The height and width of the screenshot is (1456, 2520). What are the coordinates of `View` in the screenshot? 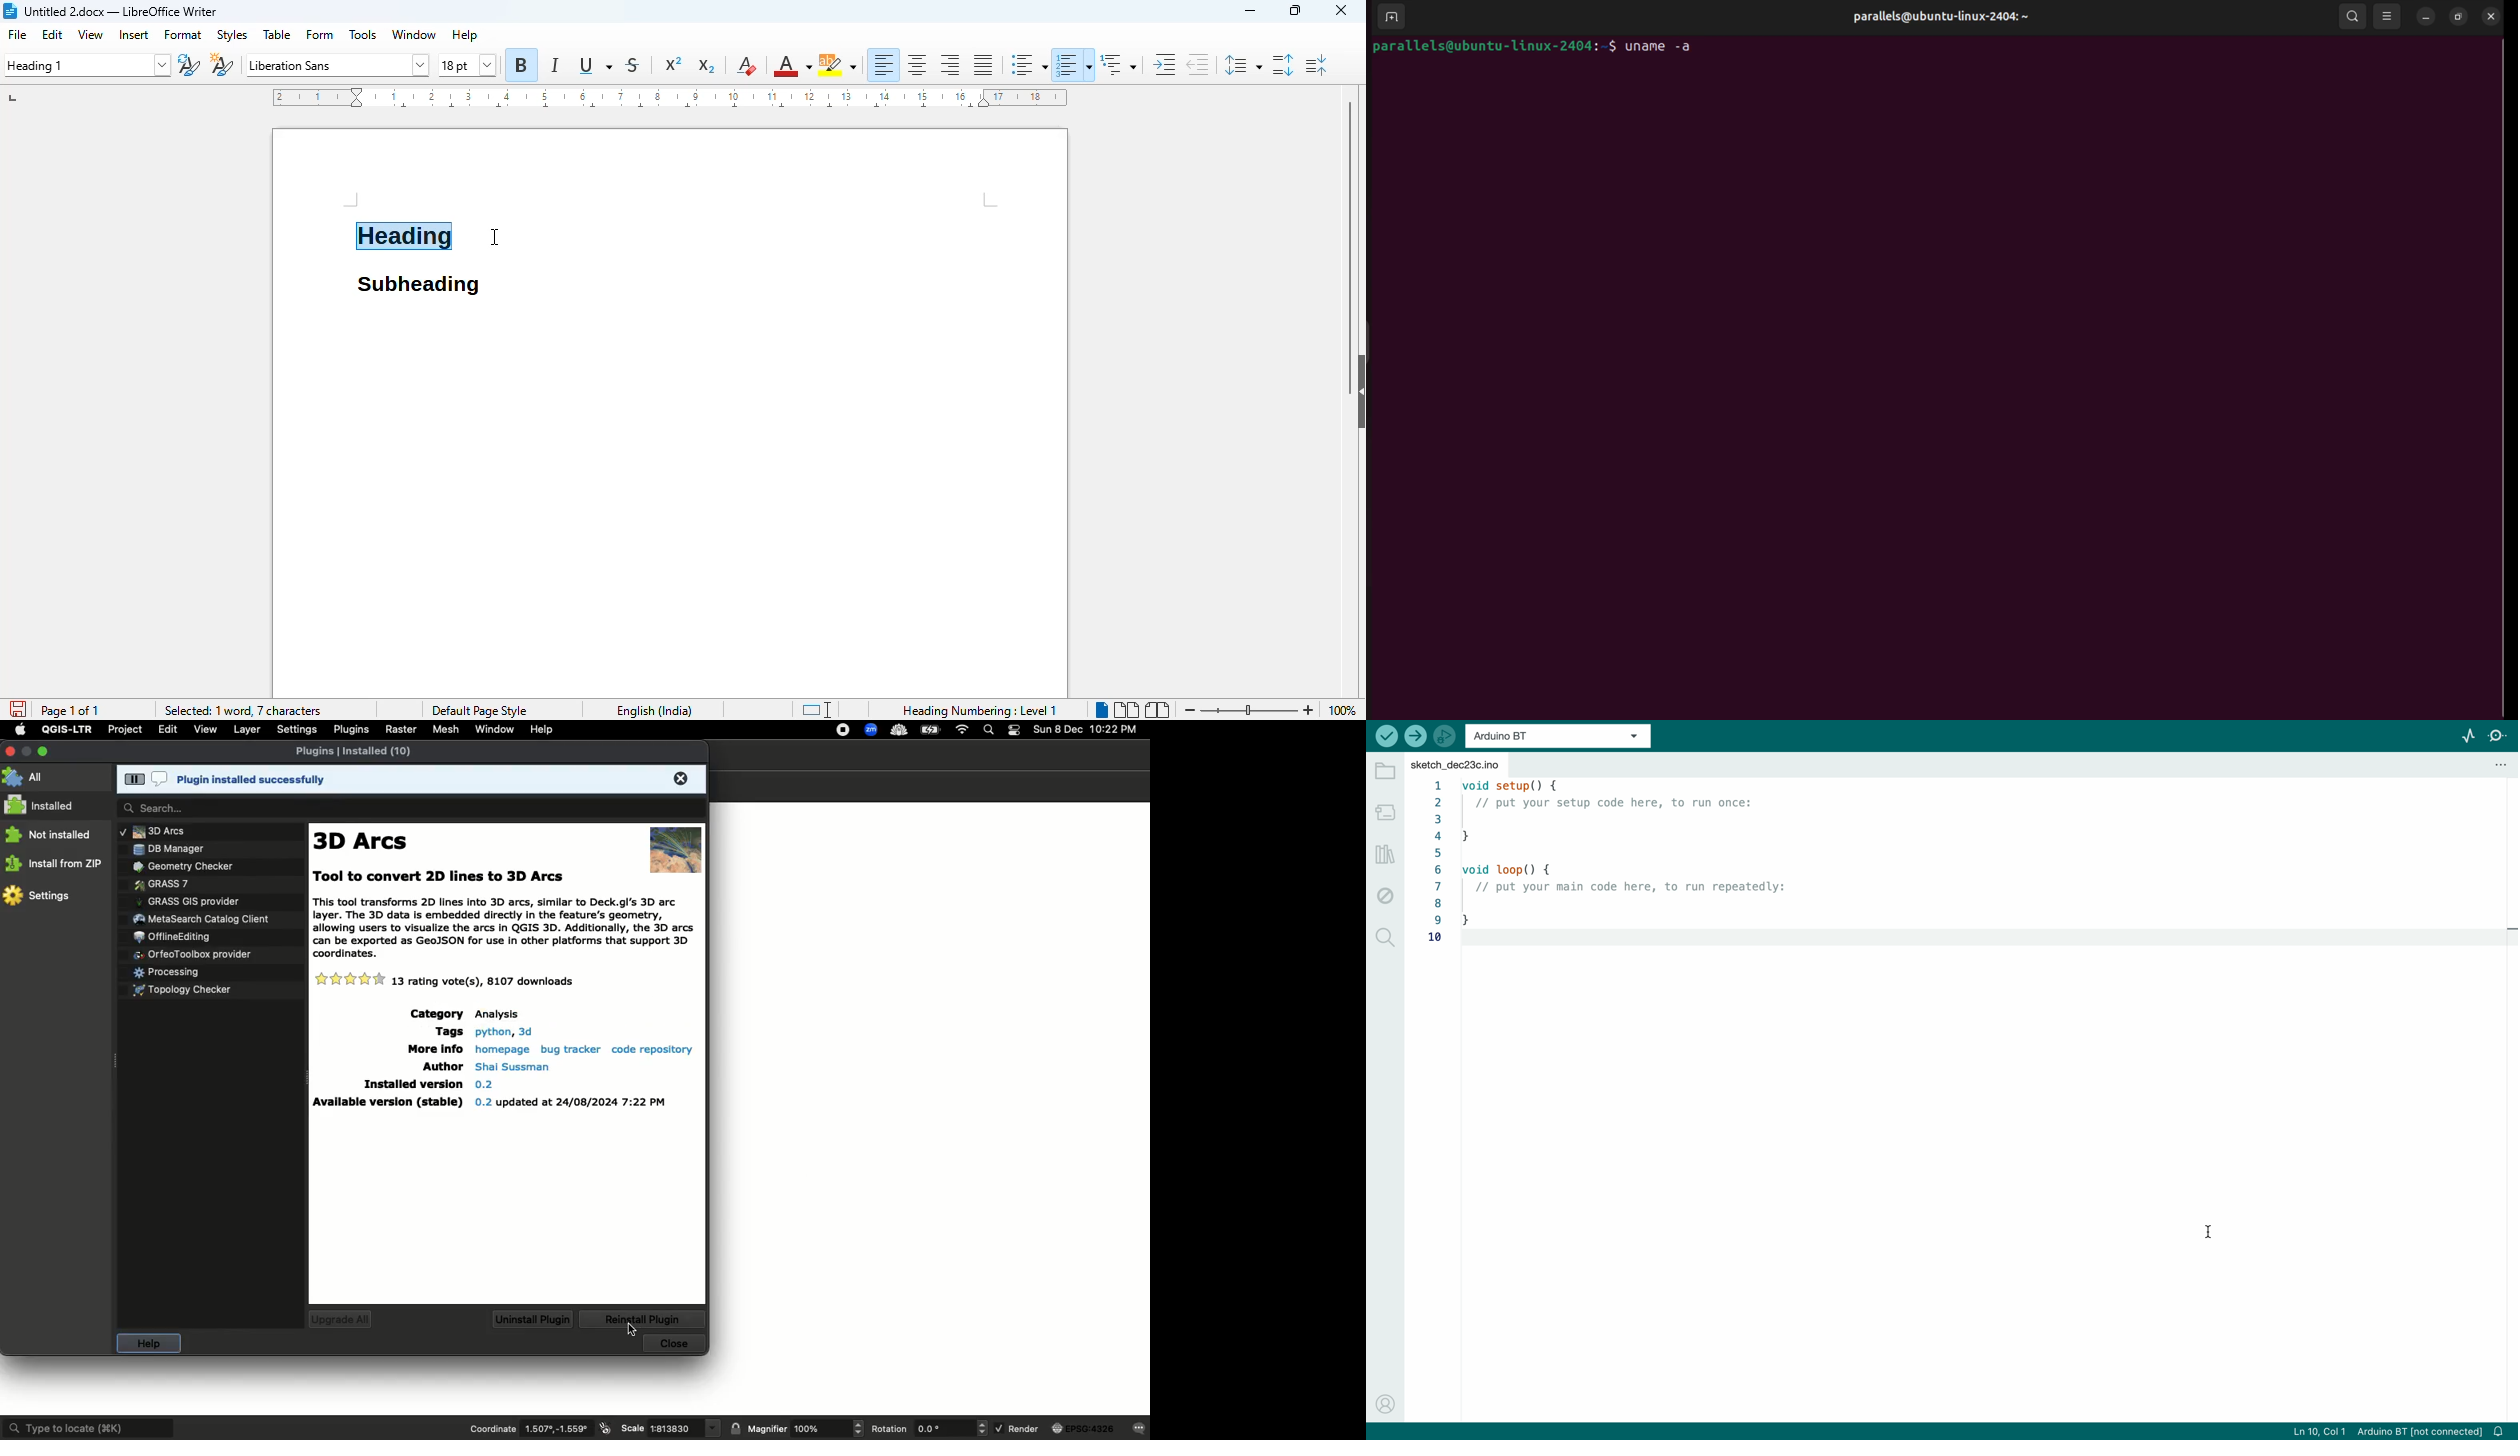 It's located at (206, 729).